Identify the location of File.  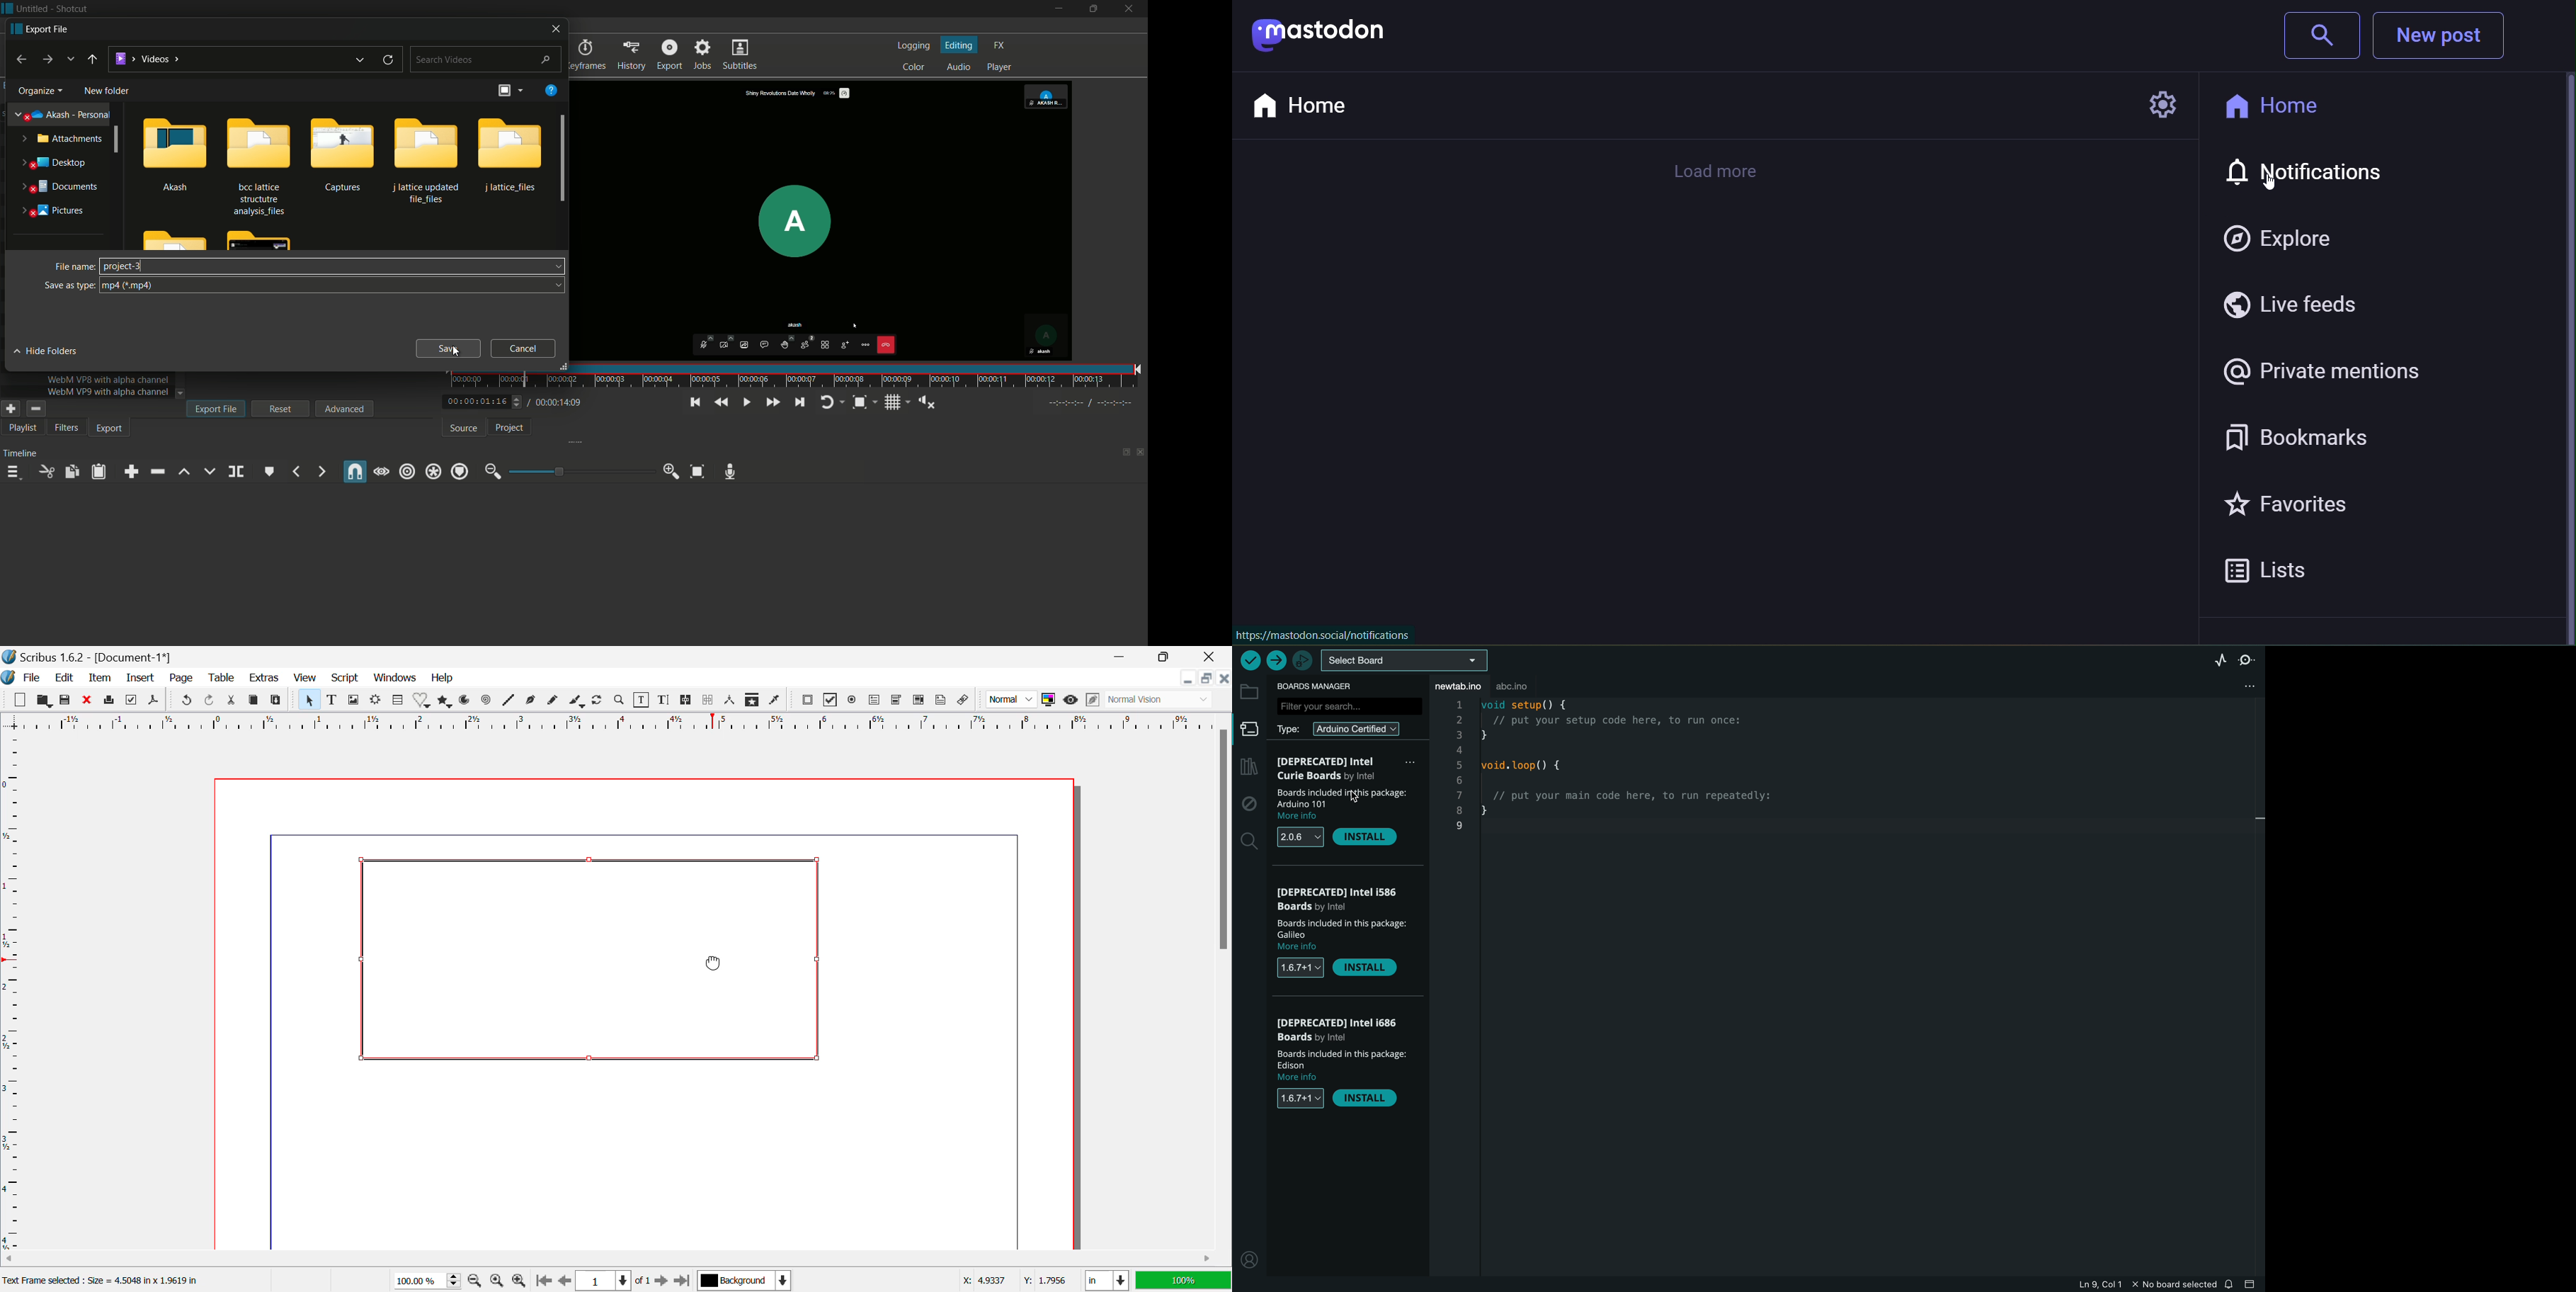
(31, 678).